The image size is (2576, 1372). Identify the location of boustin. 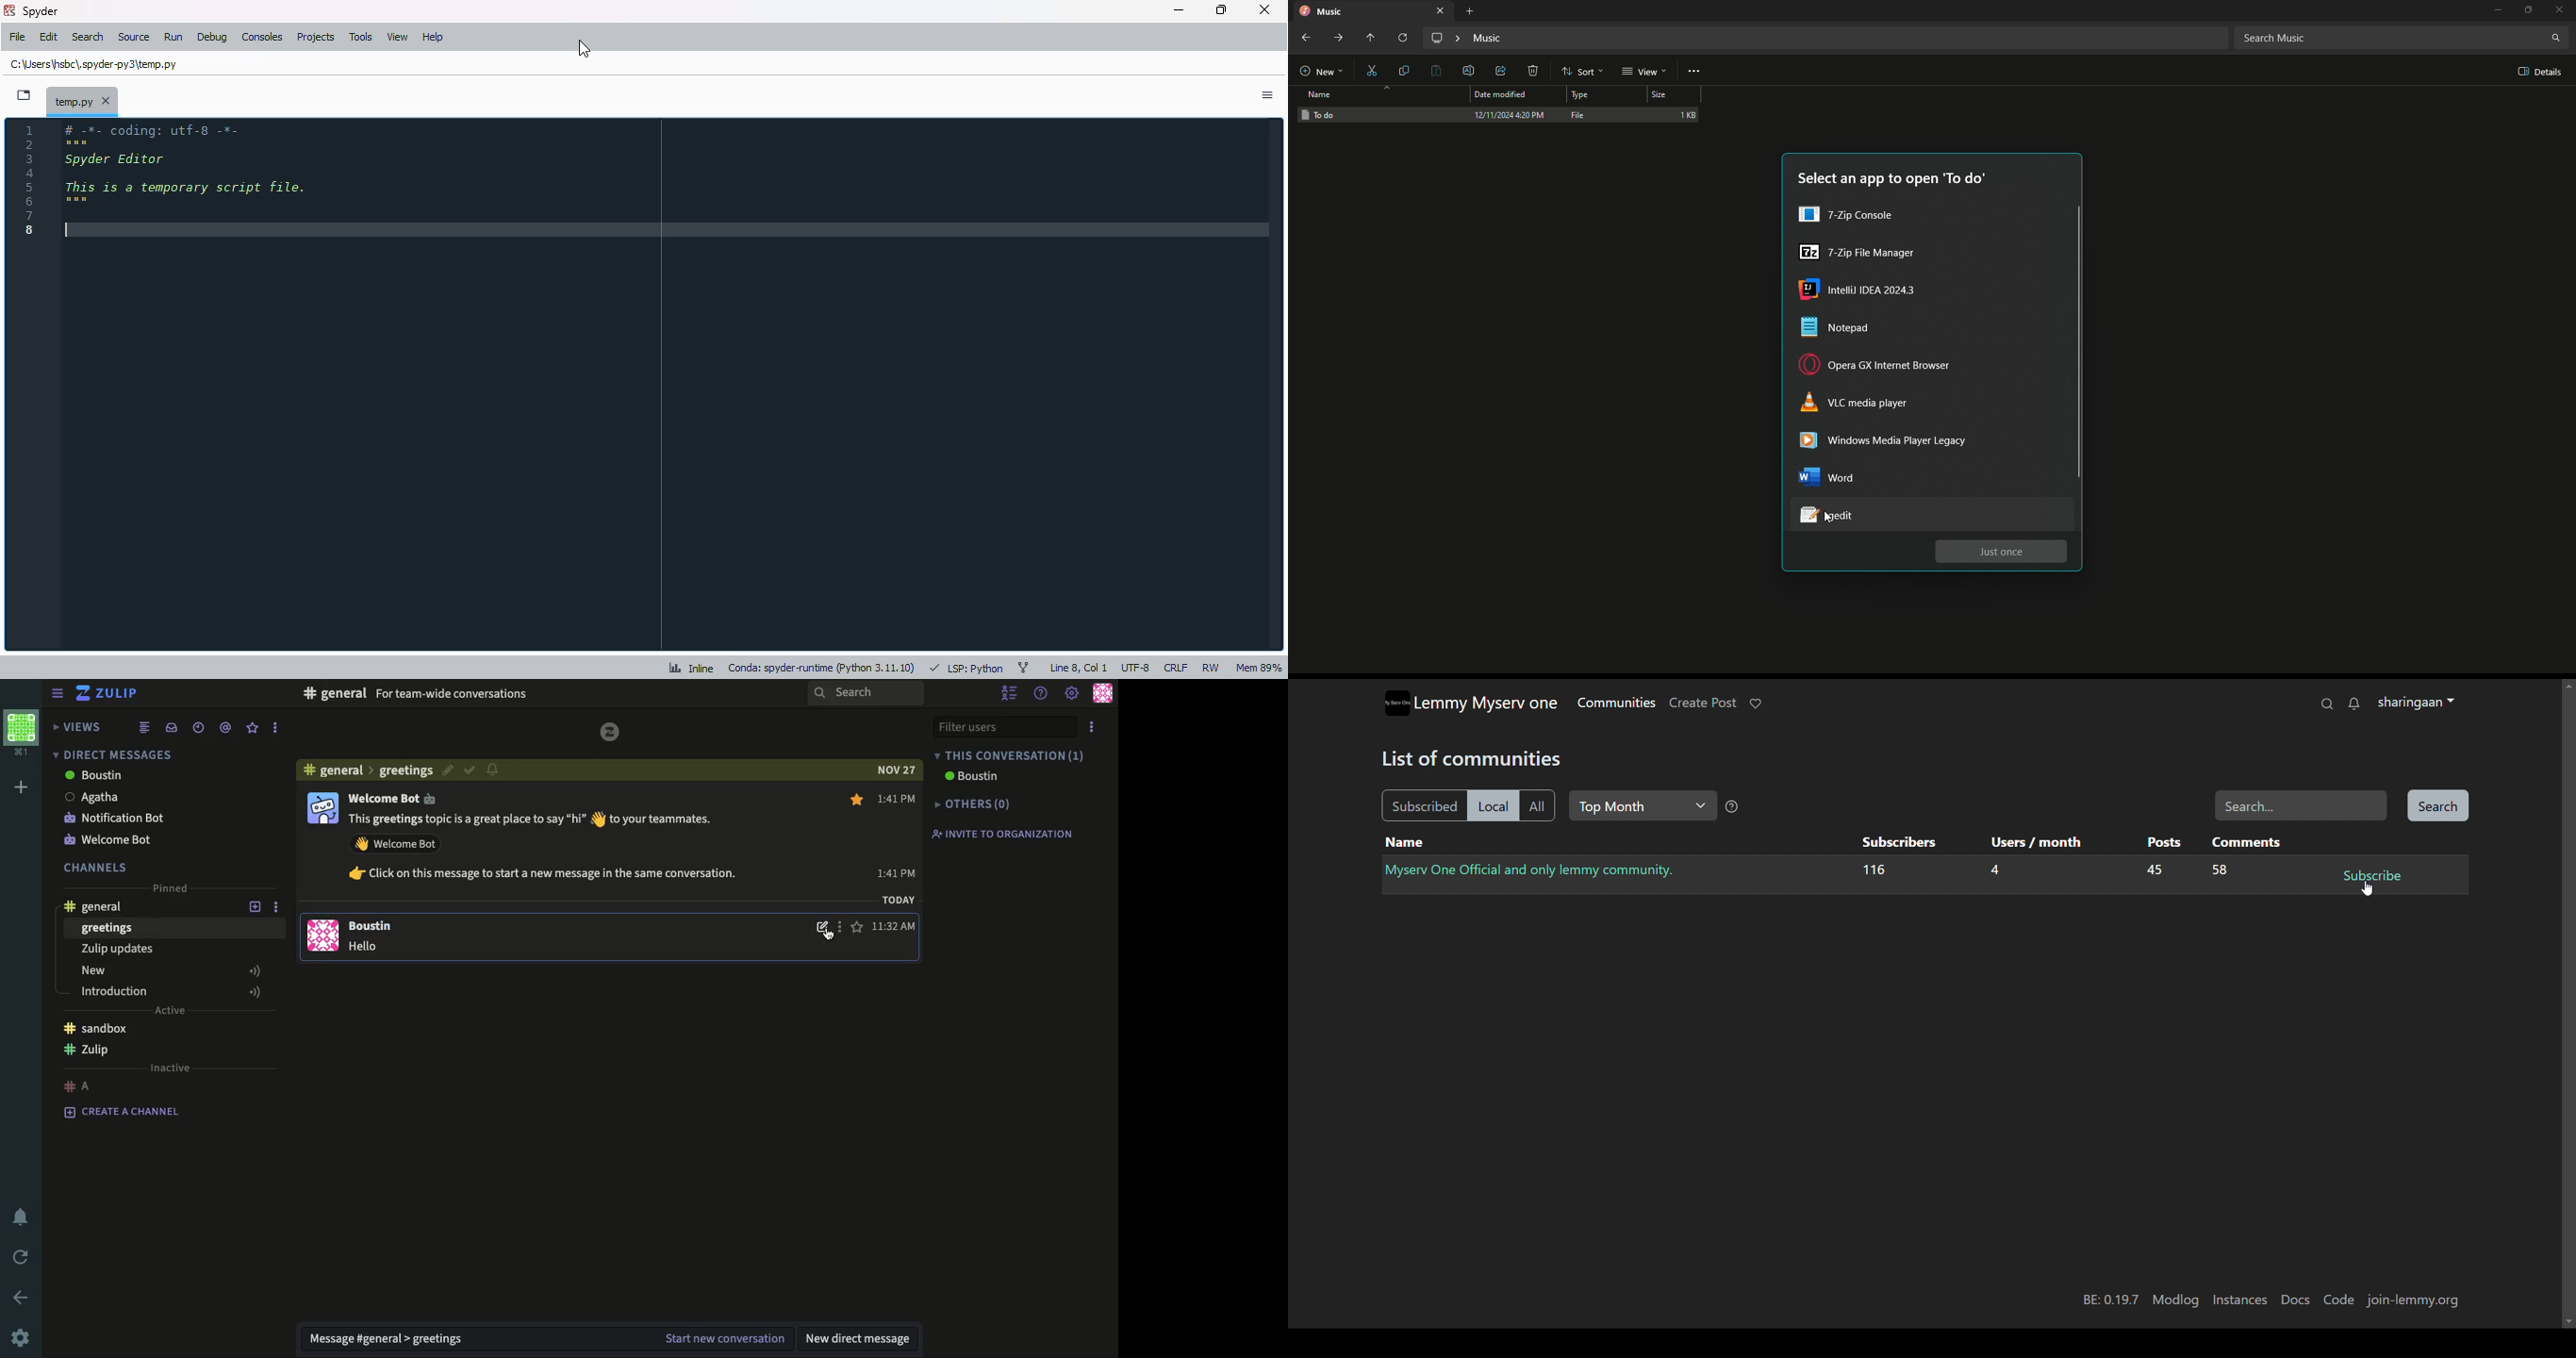
(973, 777).